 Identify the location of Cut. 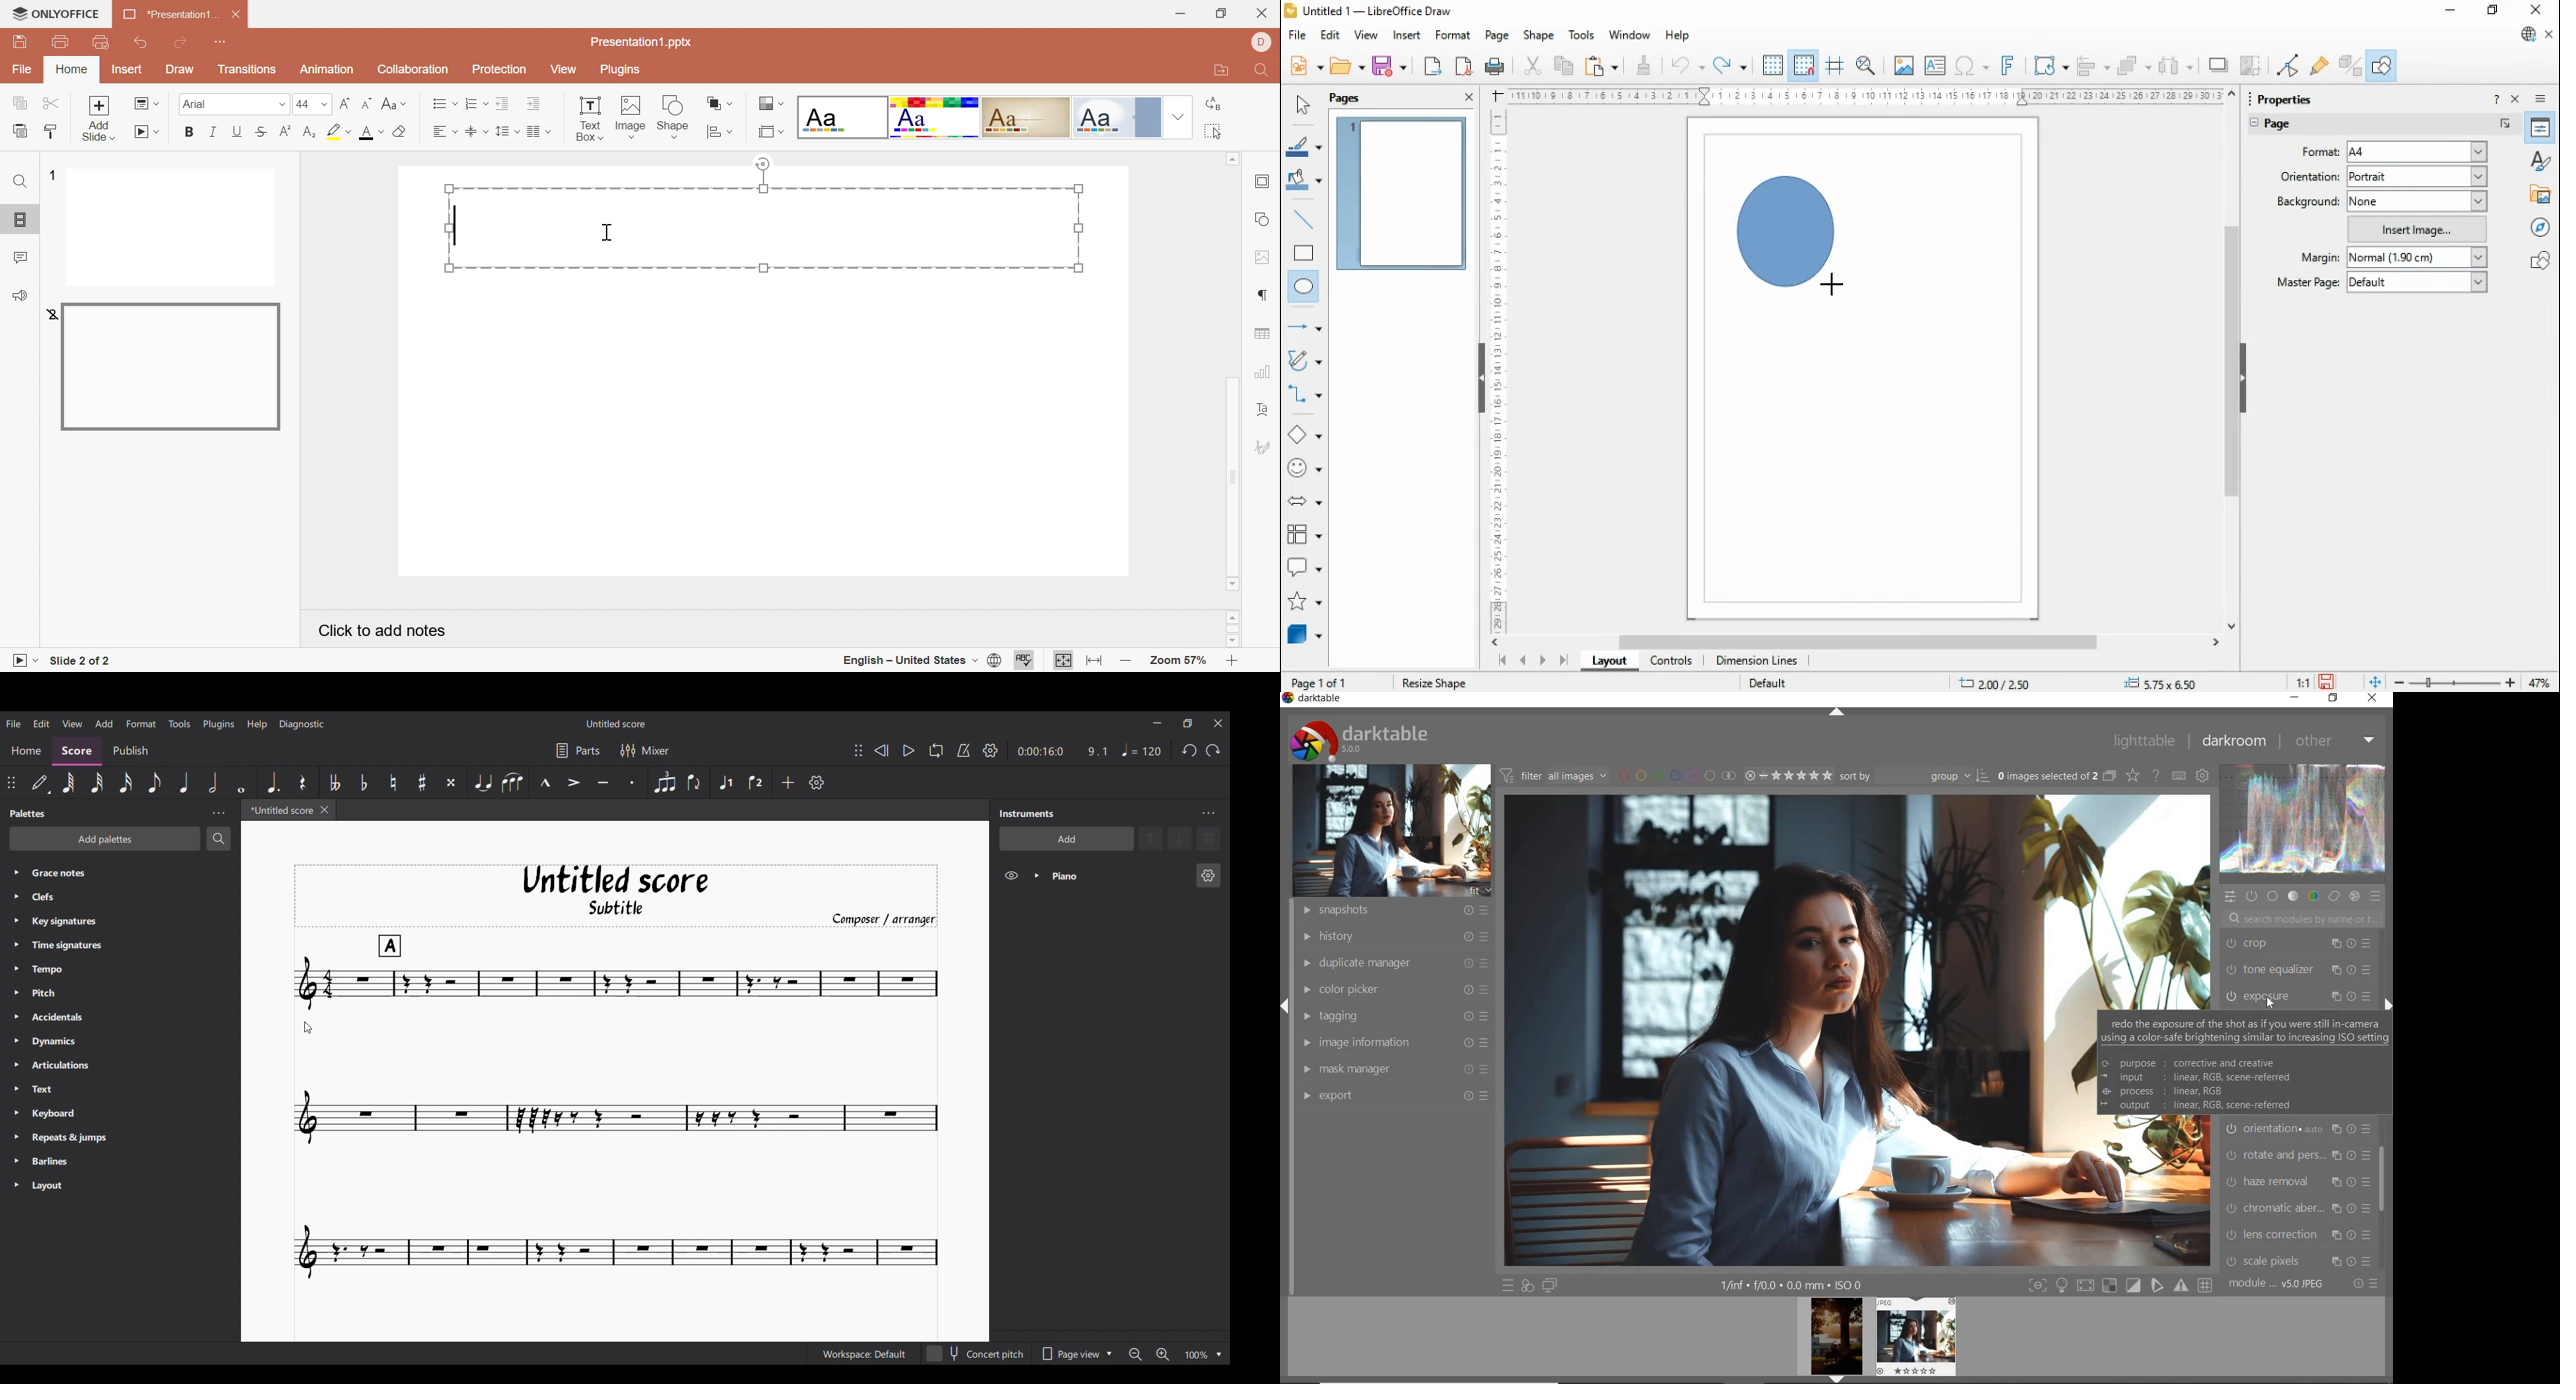
(55, 103).